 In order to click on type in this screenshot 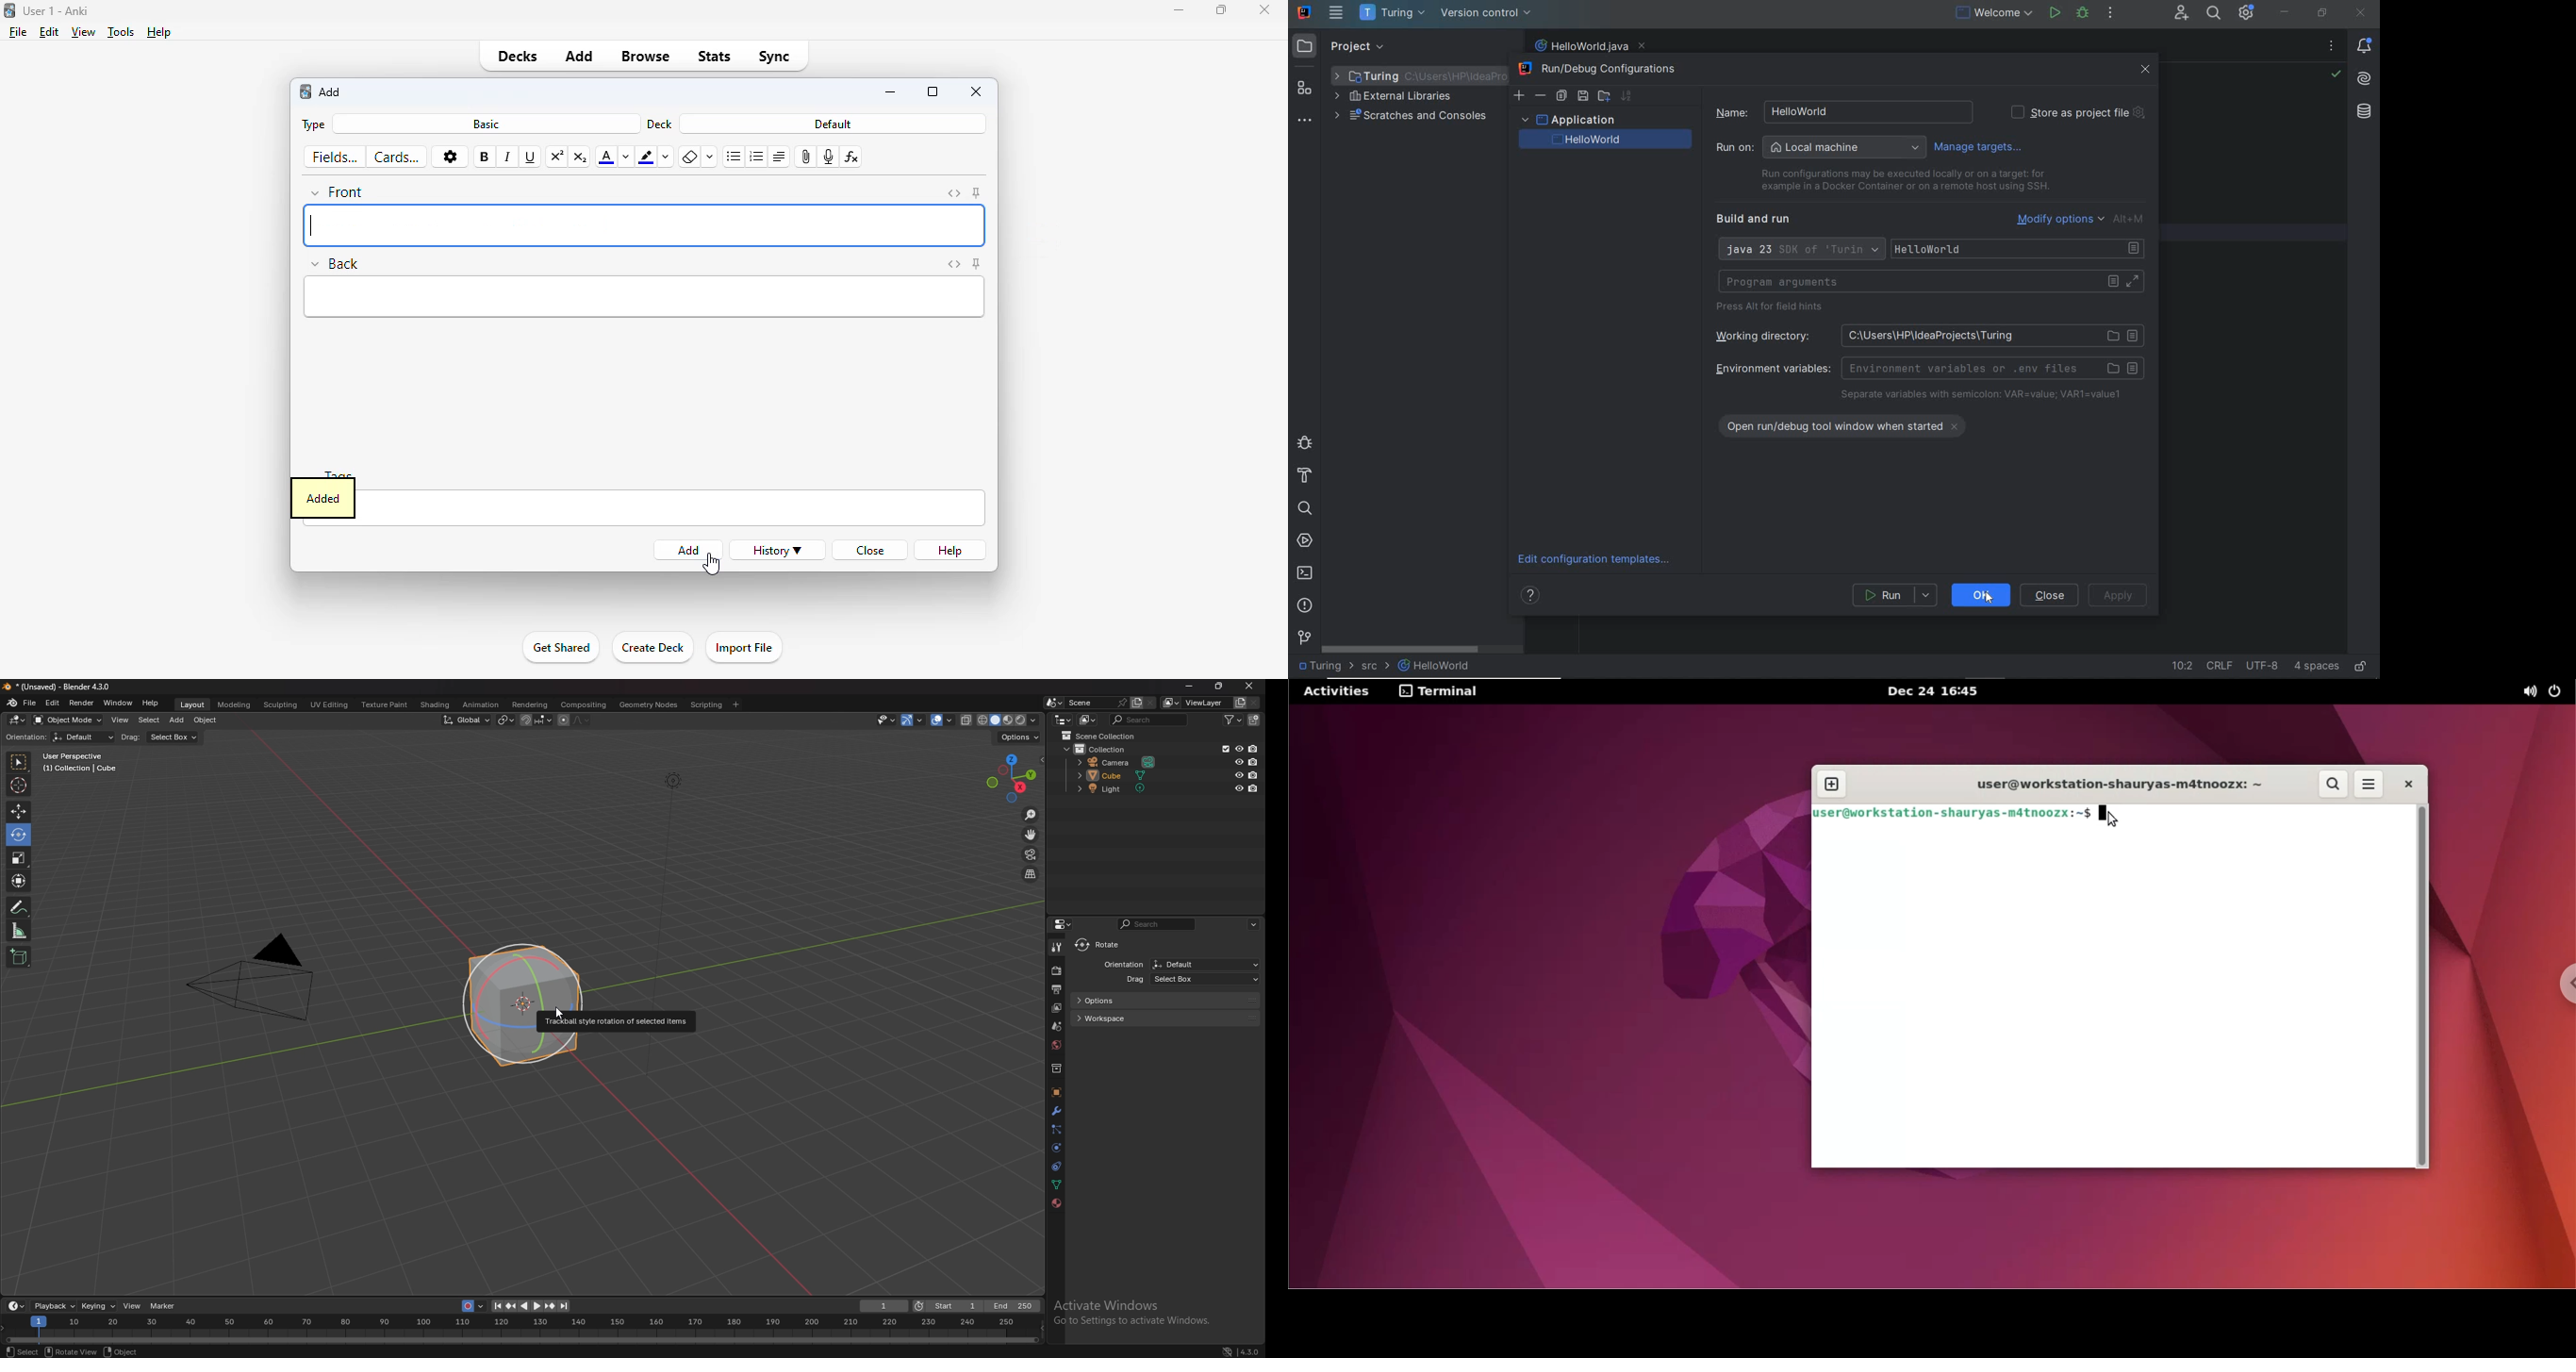, I will do `click(314, 125)`.